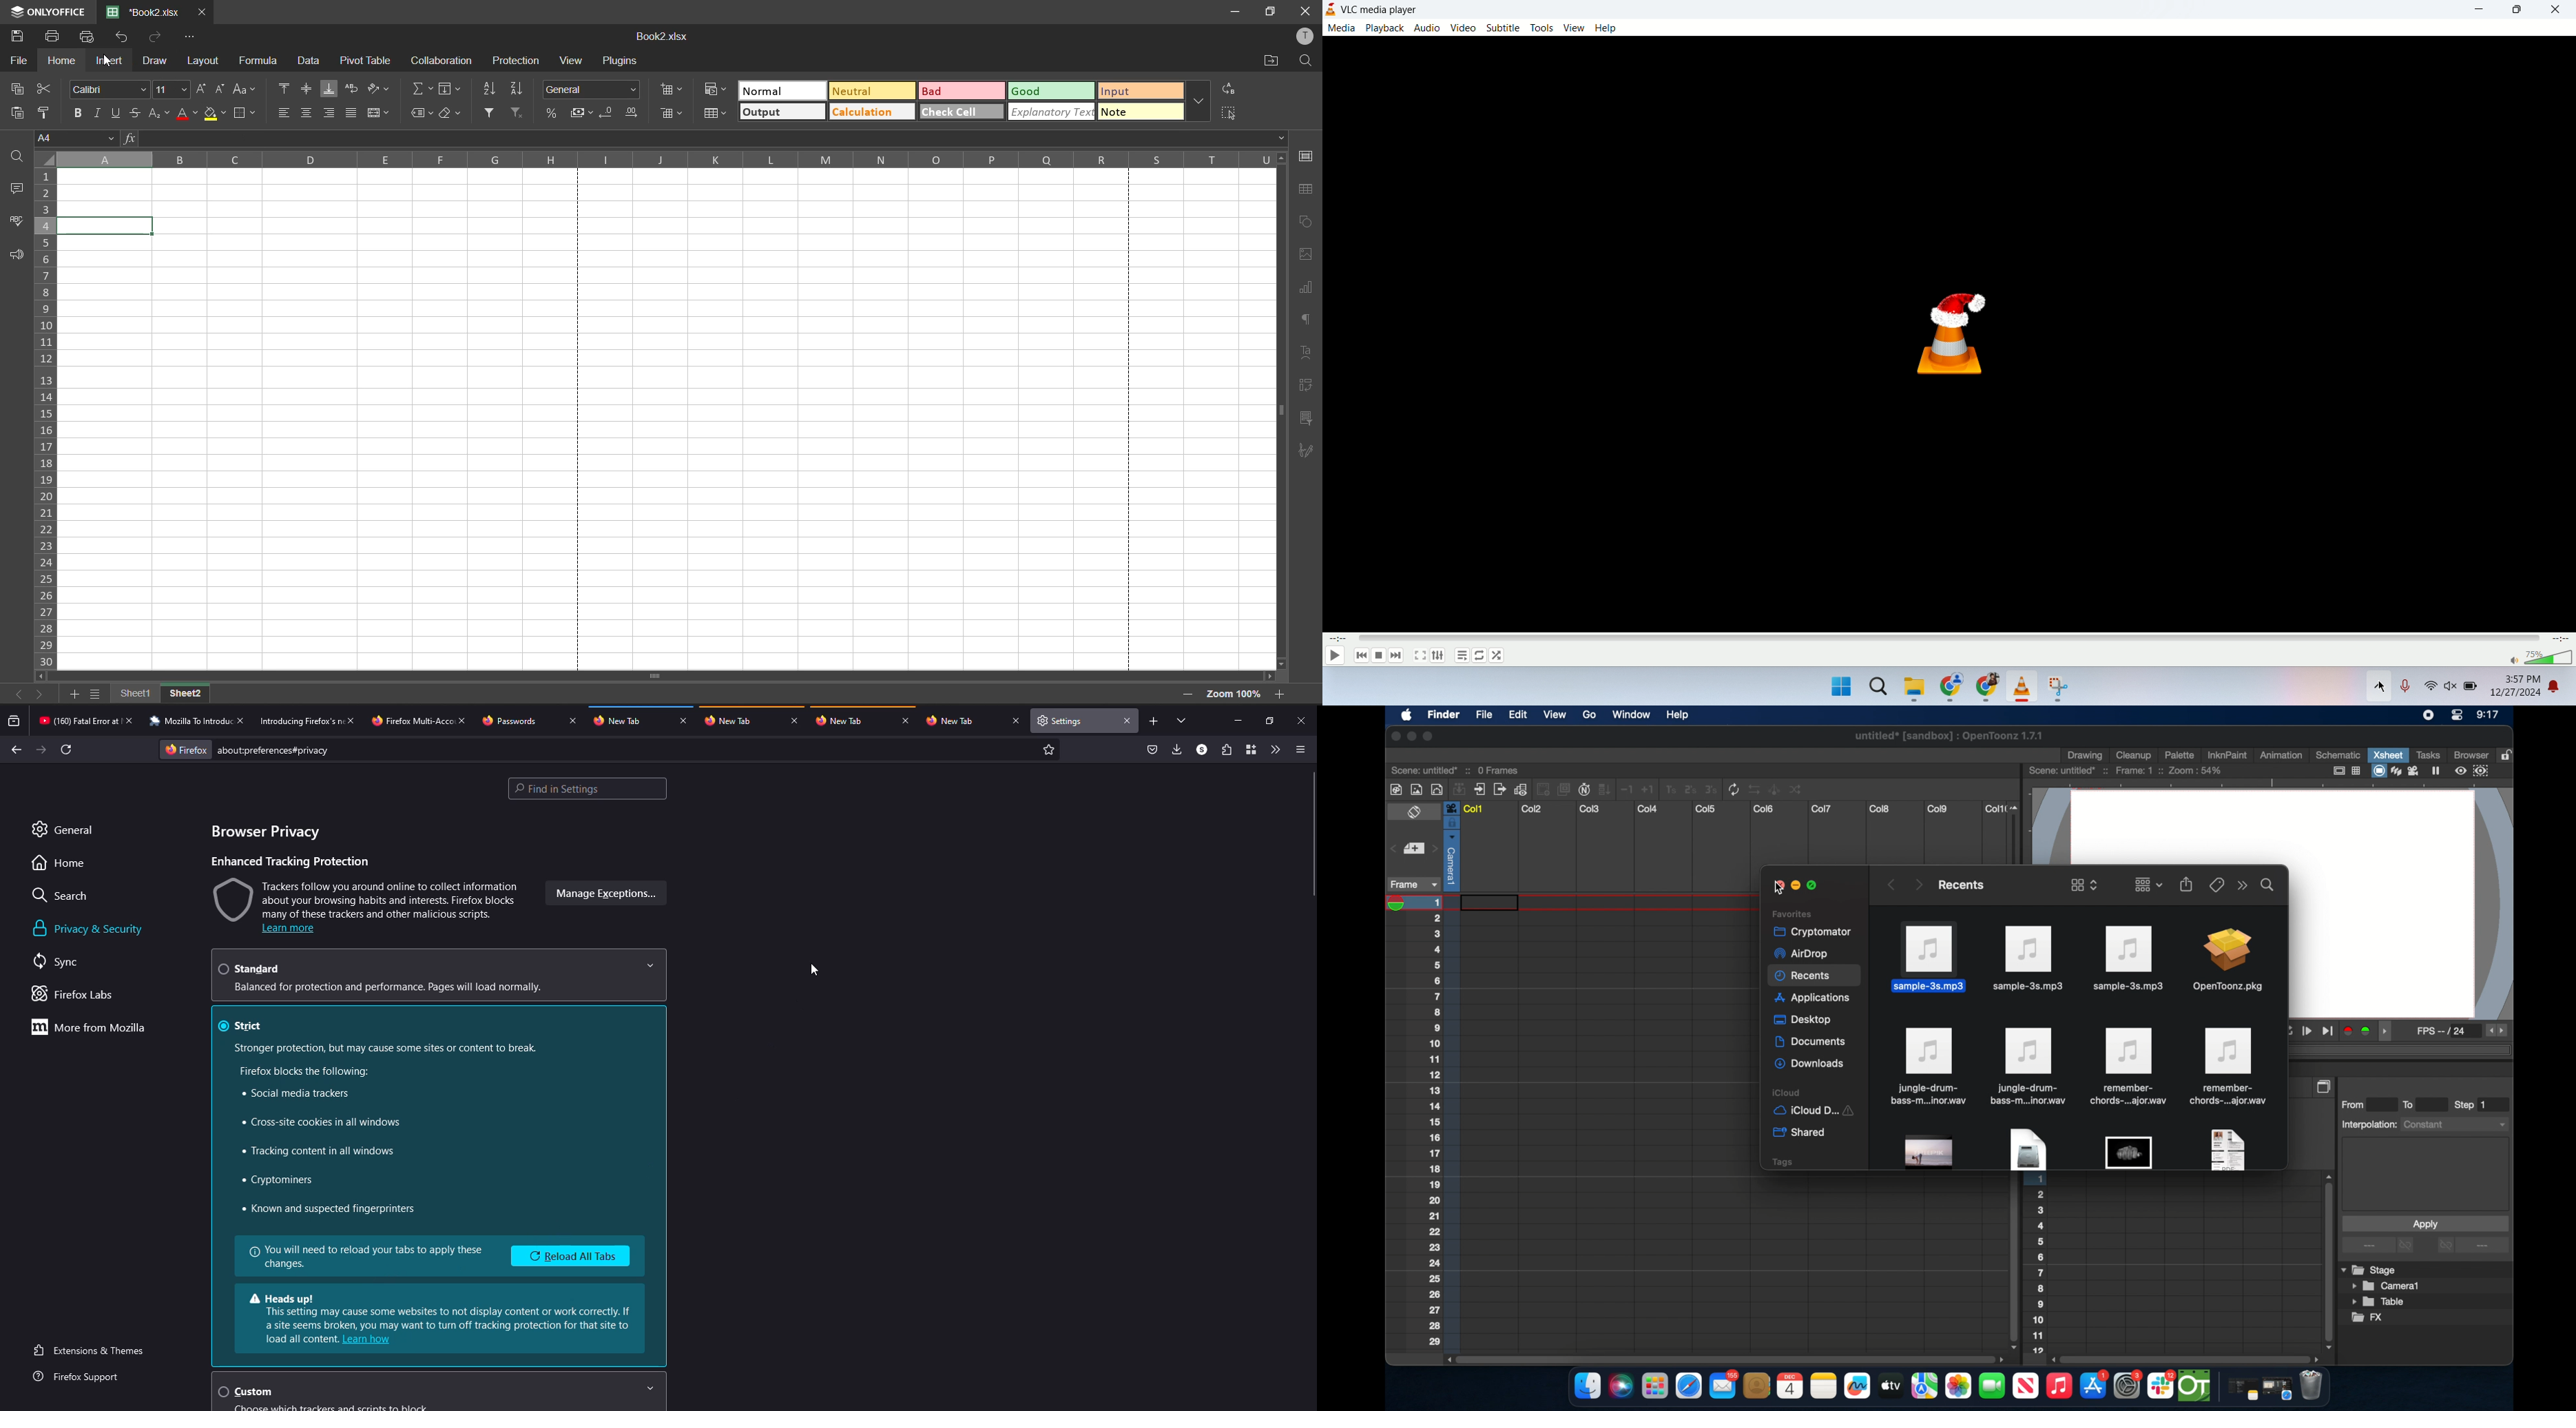 The width and height of the screenshot is (2576, 1428). What do you see at coordinates (61, 61) in the screenshot?
I see `home` at bounding box center [61, 61].